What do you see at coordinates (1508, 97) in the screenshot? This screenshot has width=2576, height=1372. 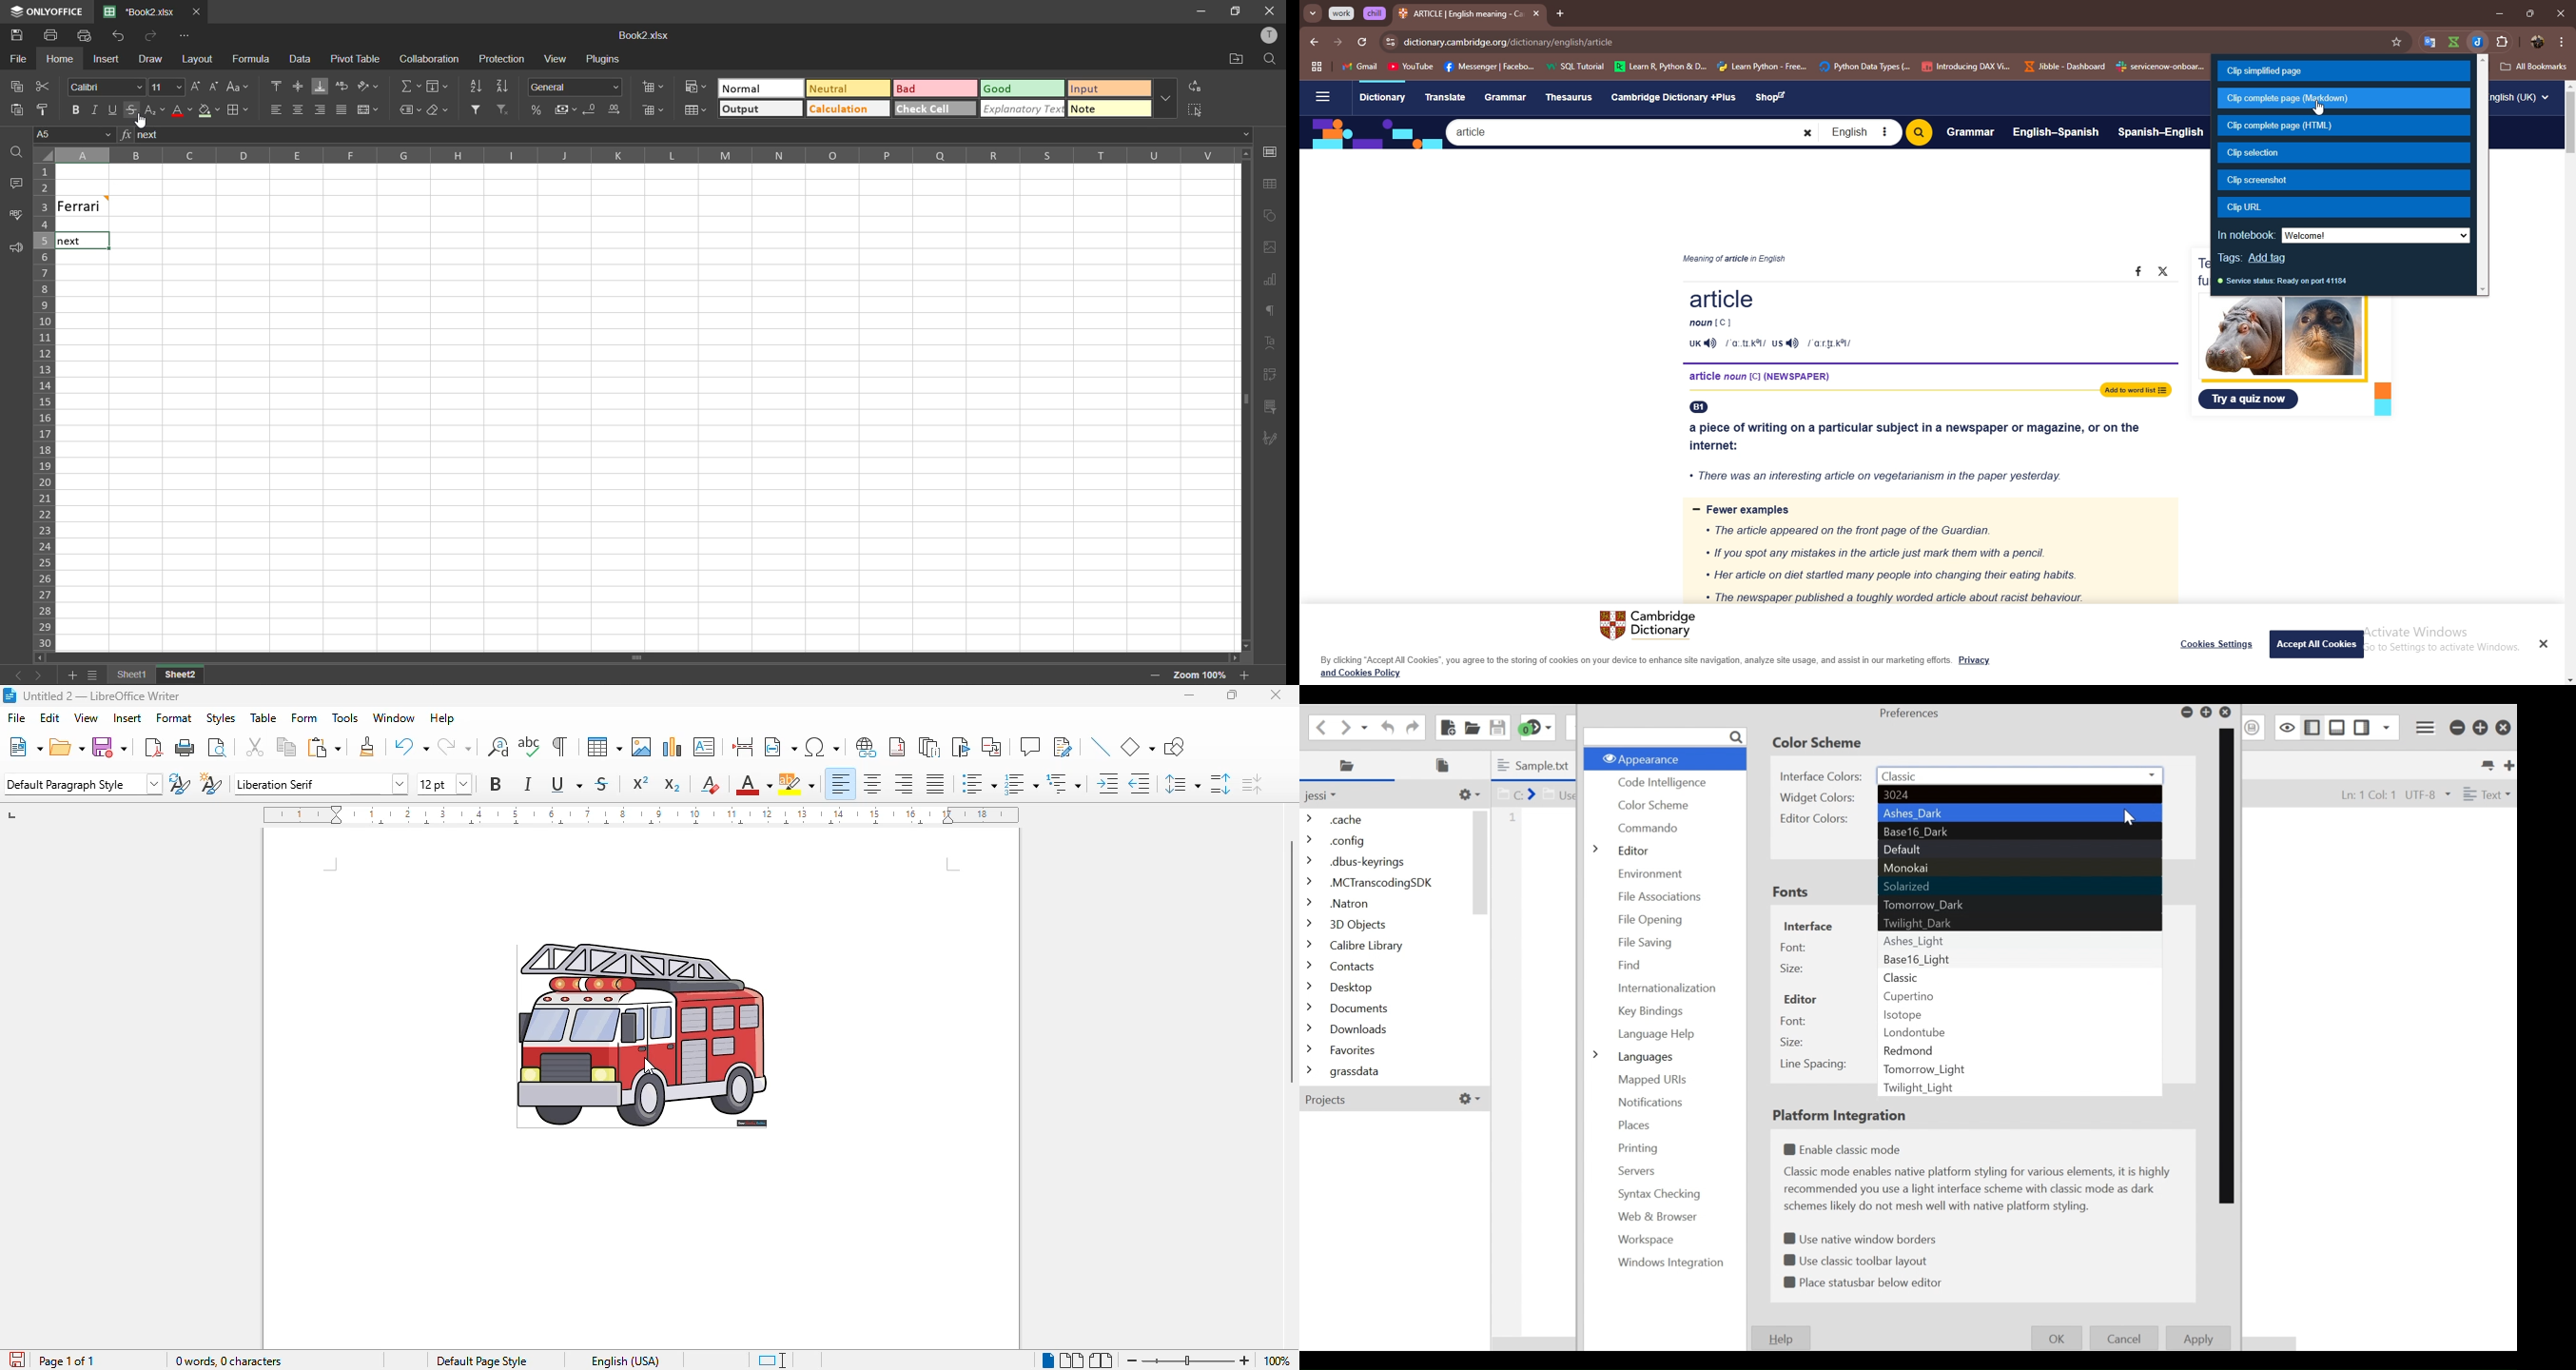 I see `Grammar` at bounding box center [1508, 97].